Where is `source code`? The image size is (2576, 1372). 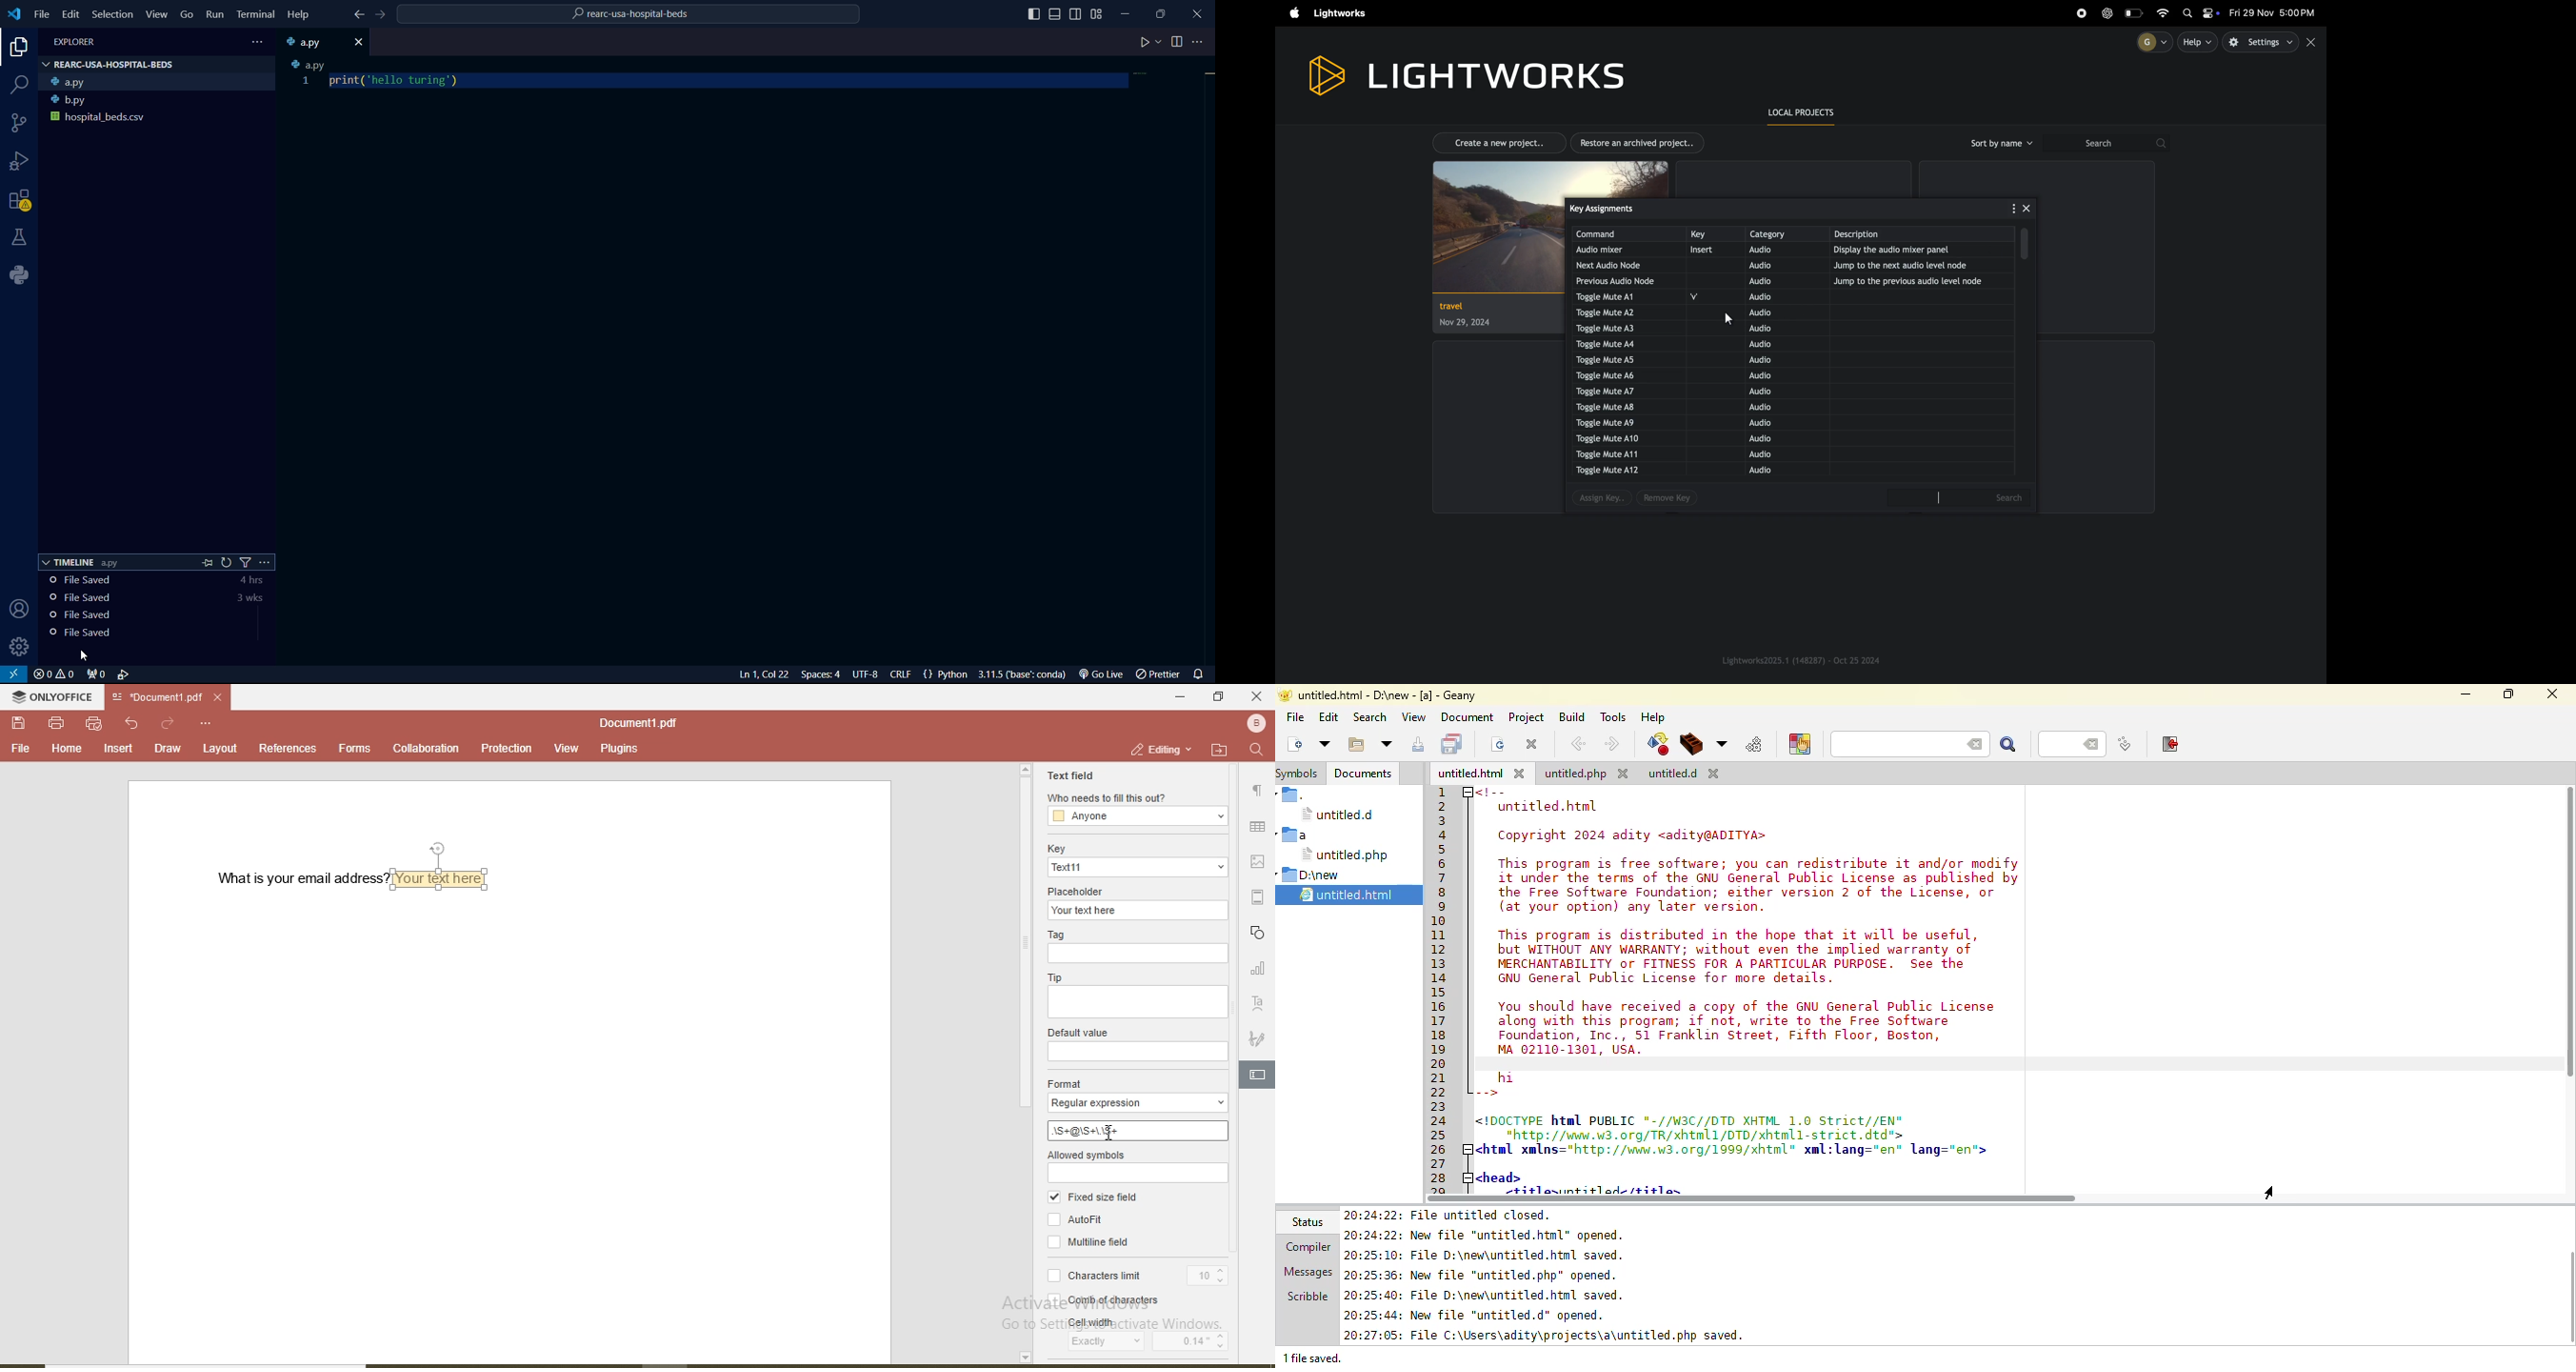 source code is located at coordinates (20, 123).